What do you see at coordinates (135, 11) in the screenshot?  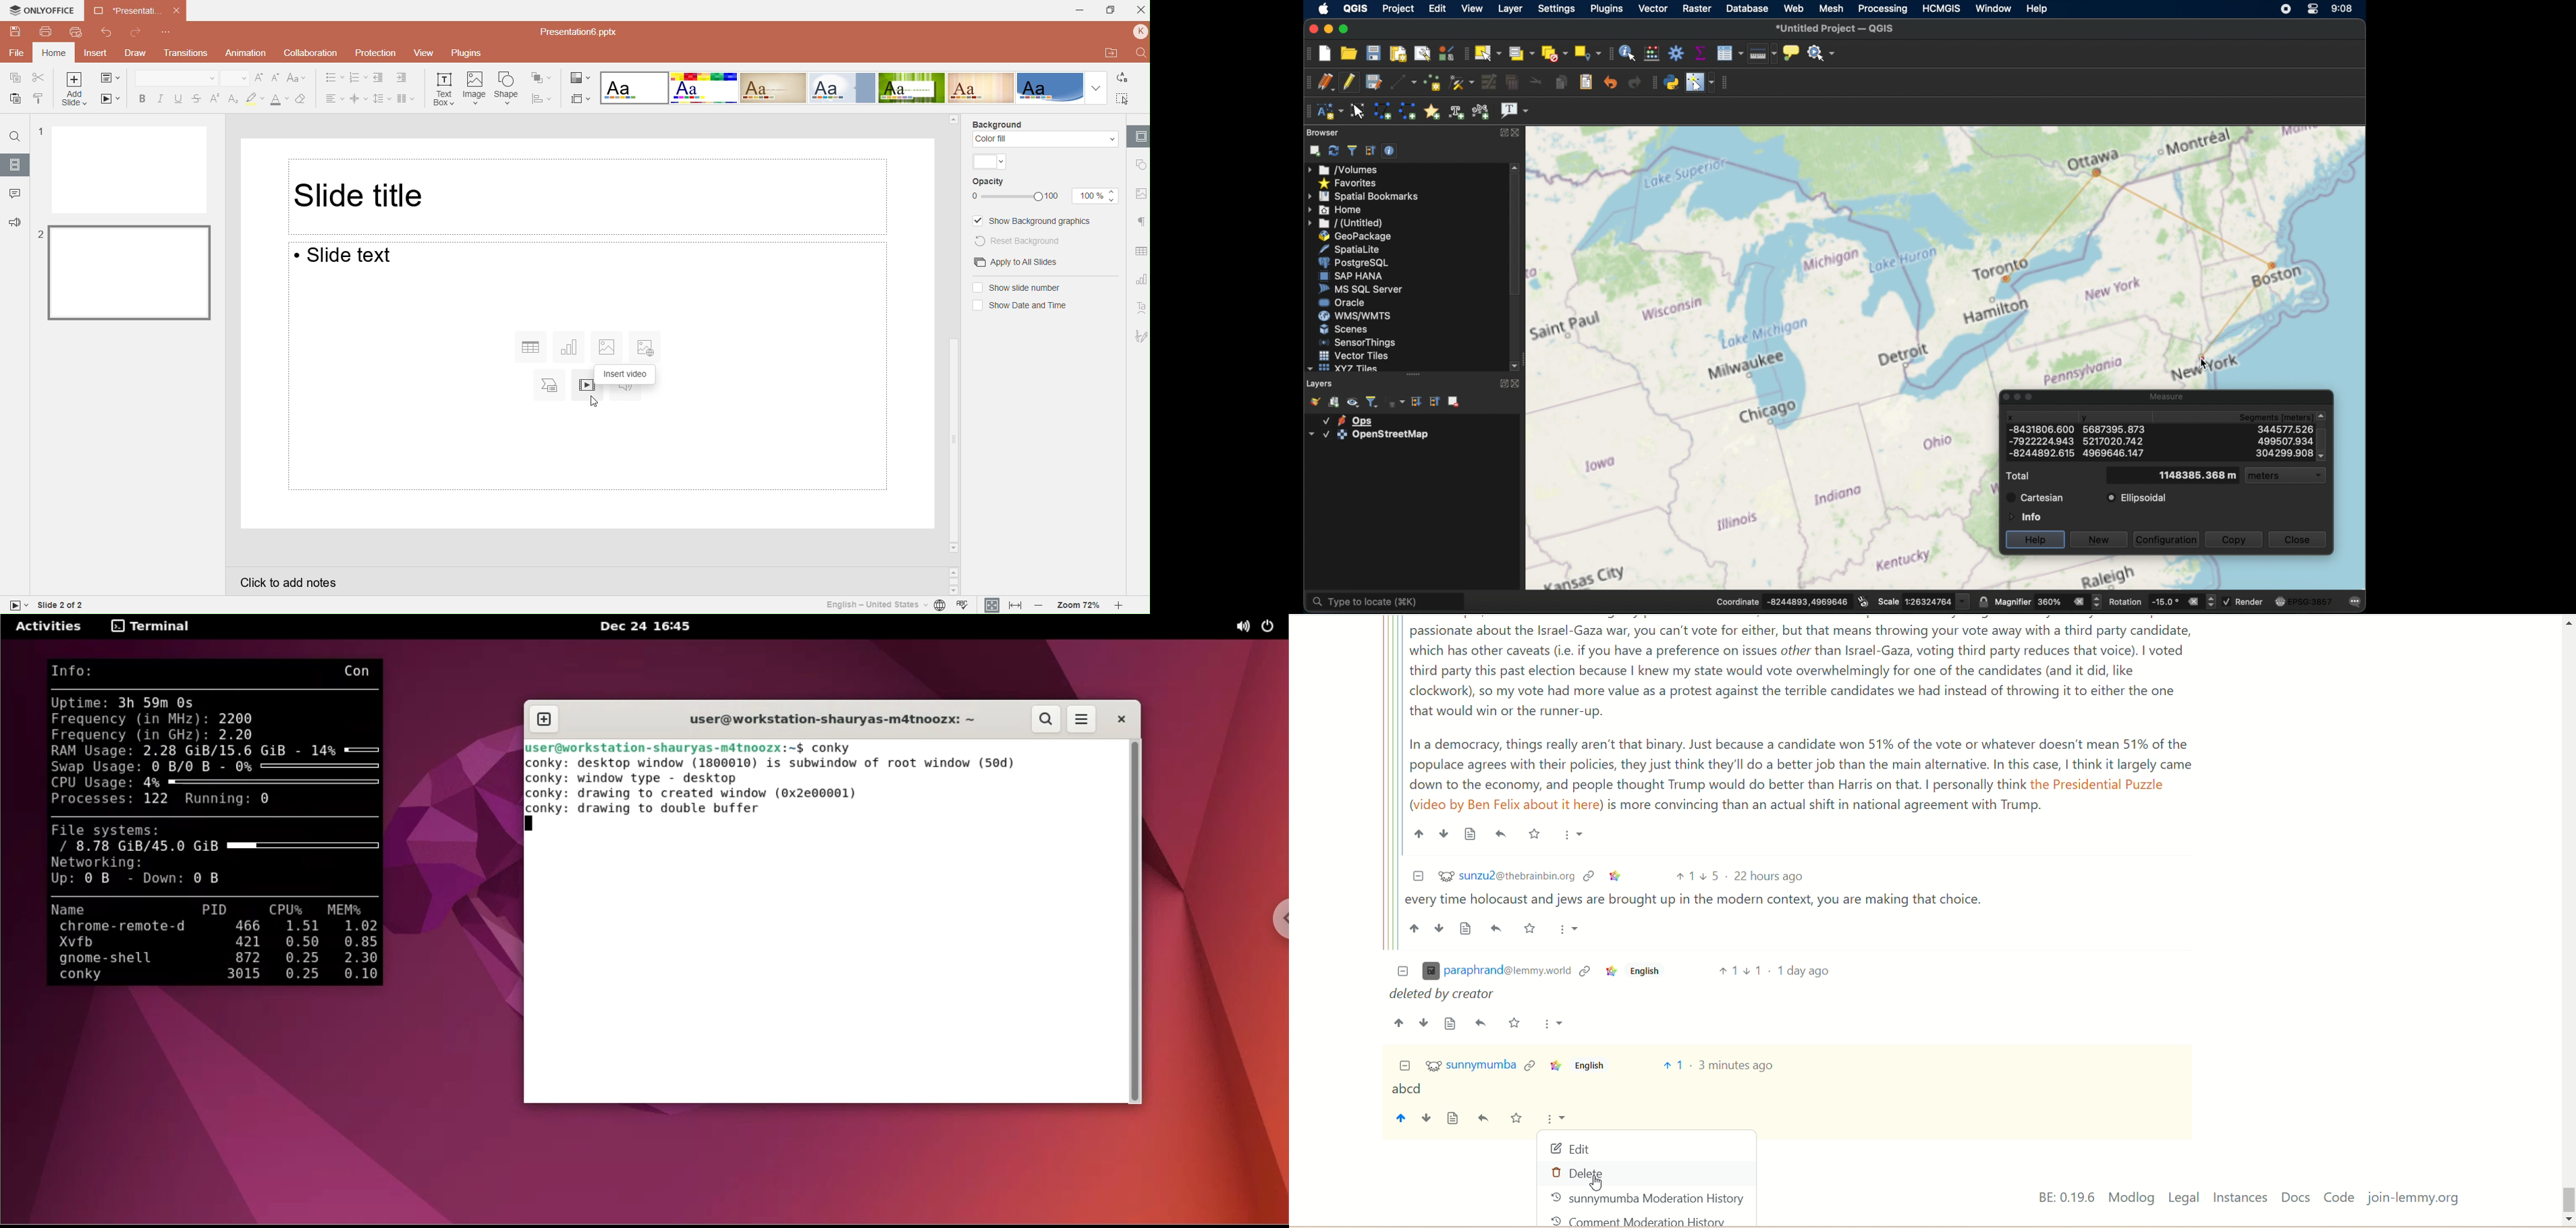 I see `Presentation Tab` at bounding box center [135, 11].